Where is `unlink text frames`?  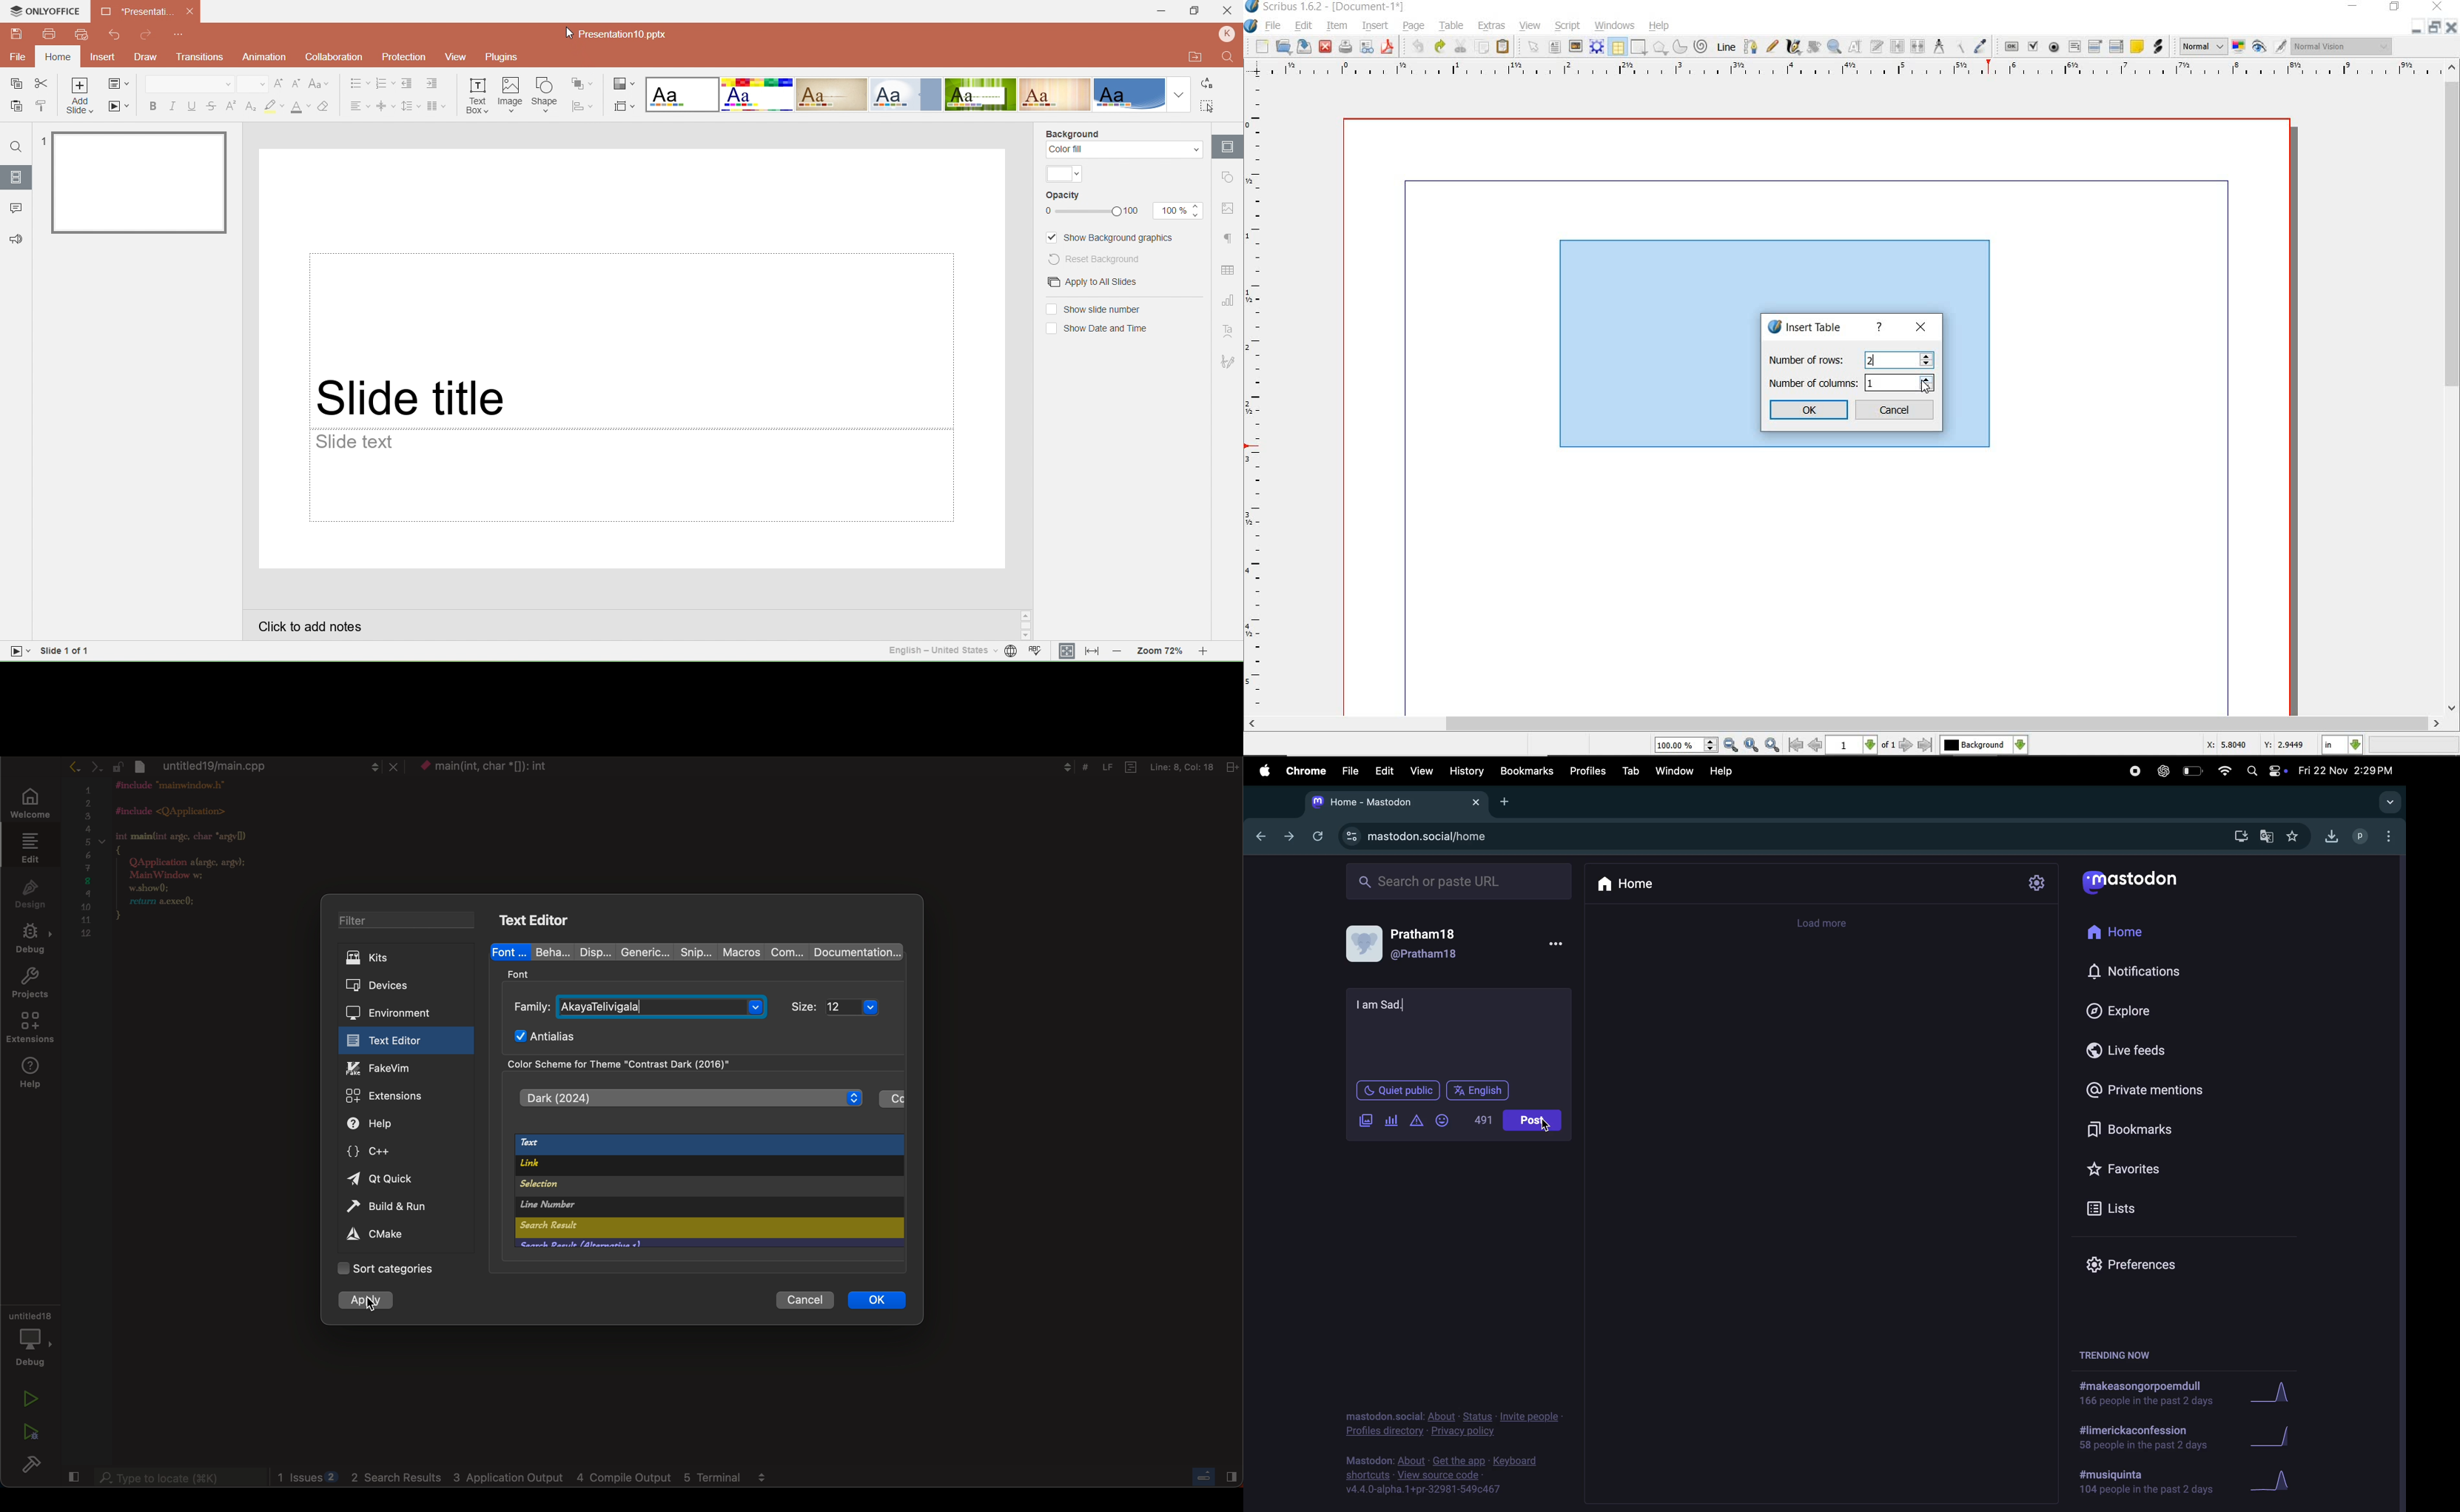 unlink text frames is located at coordinates (1919, 46).